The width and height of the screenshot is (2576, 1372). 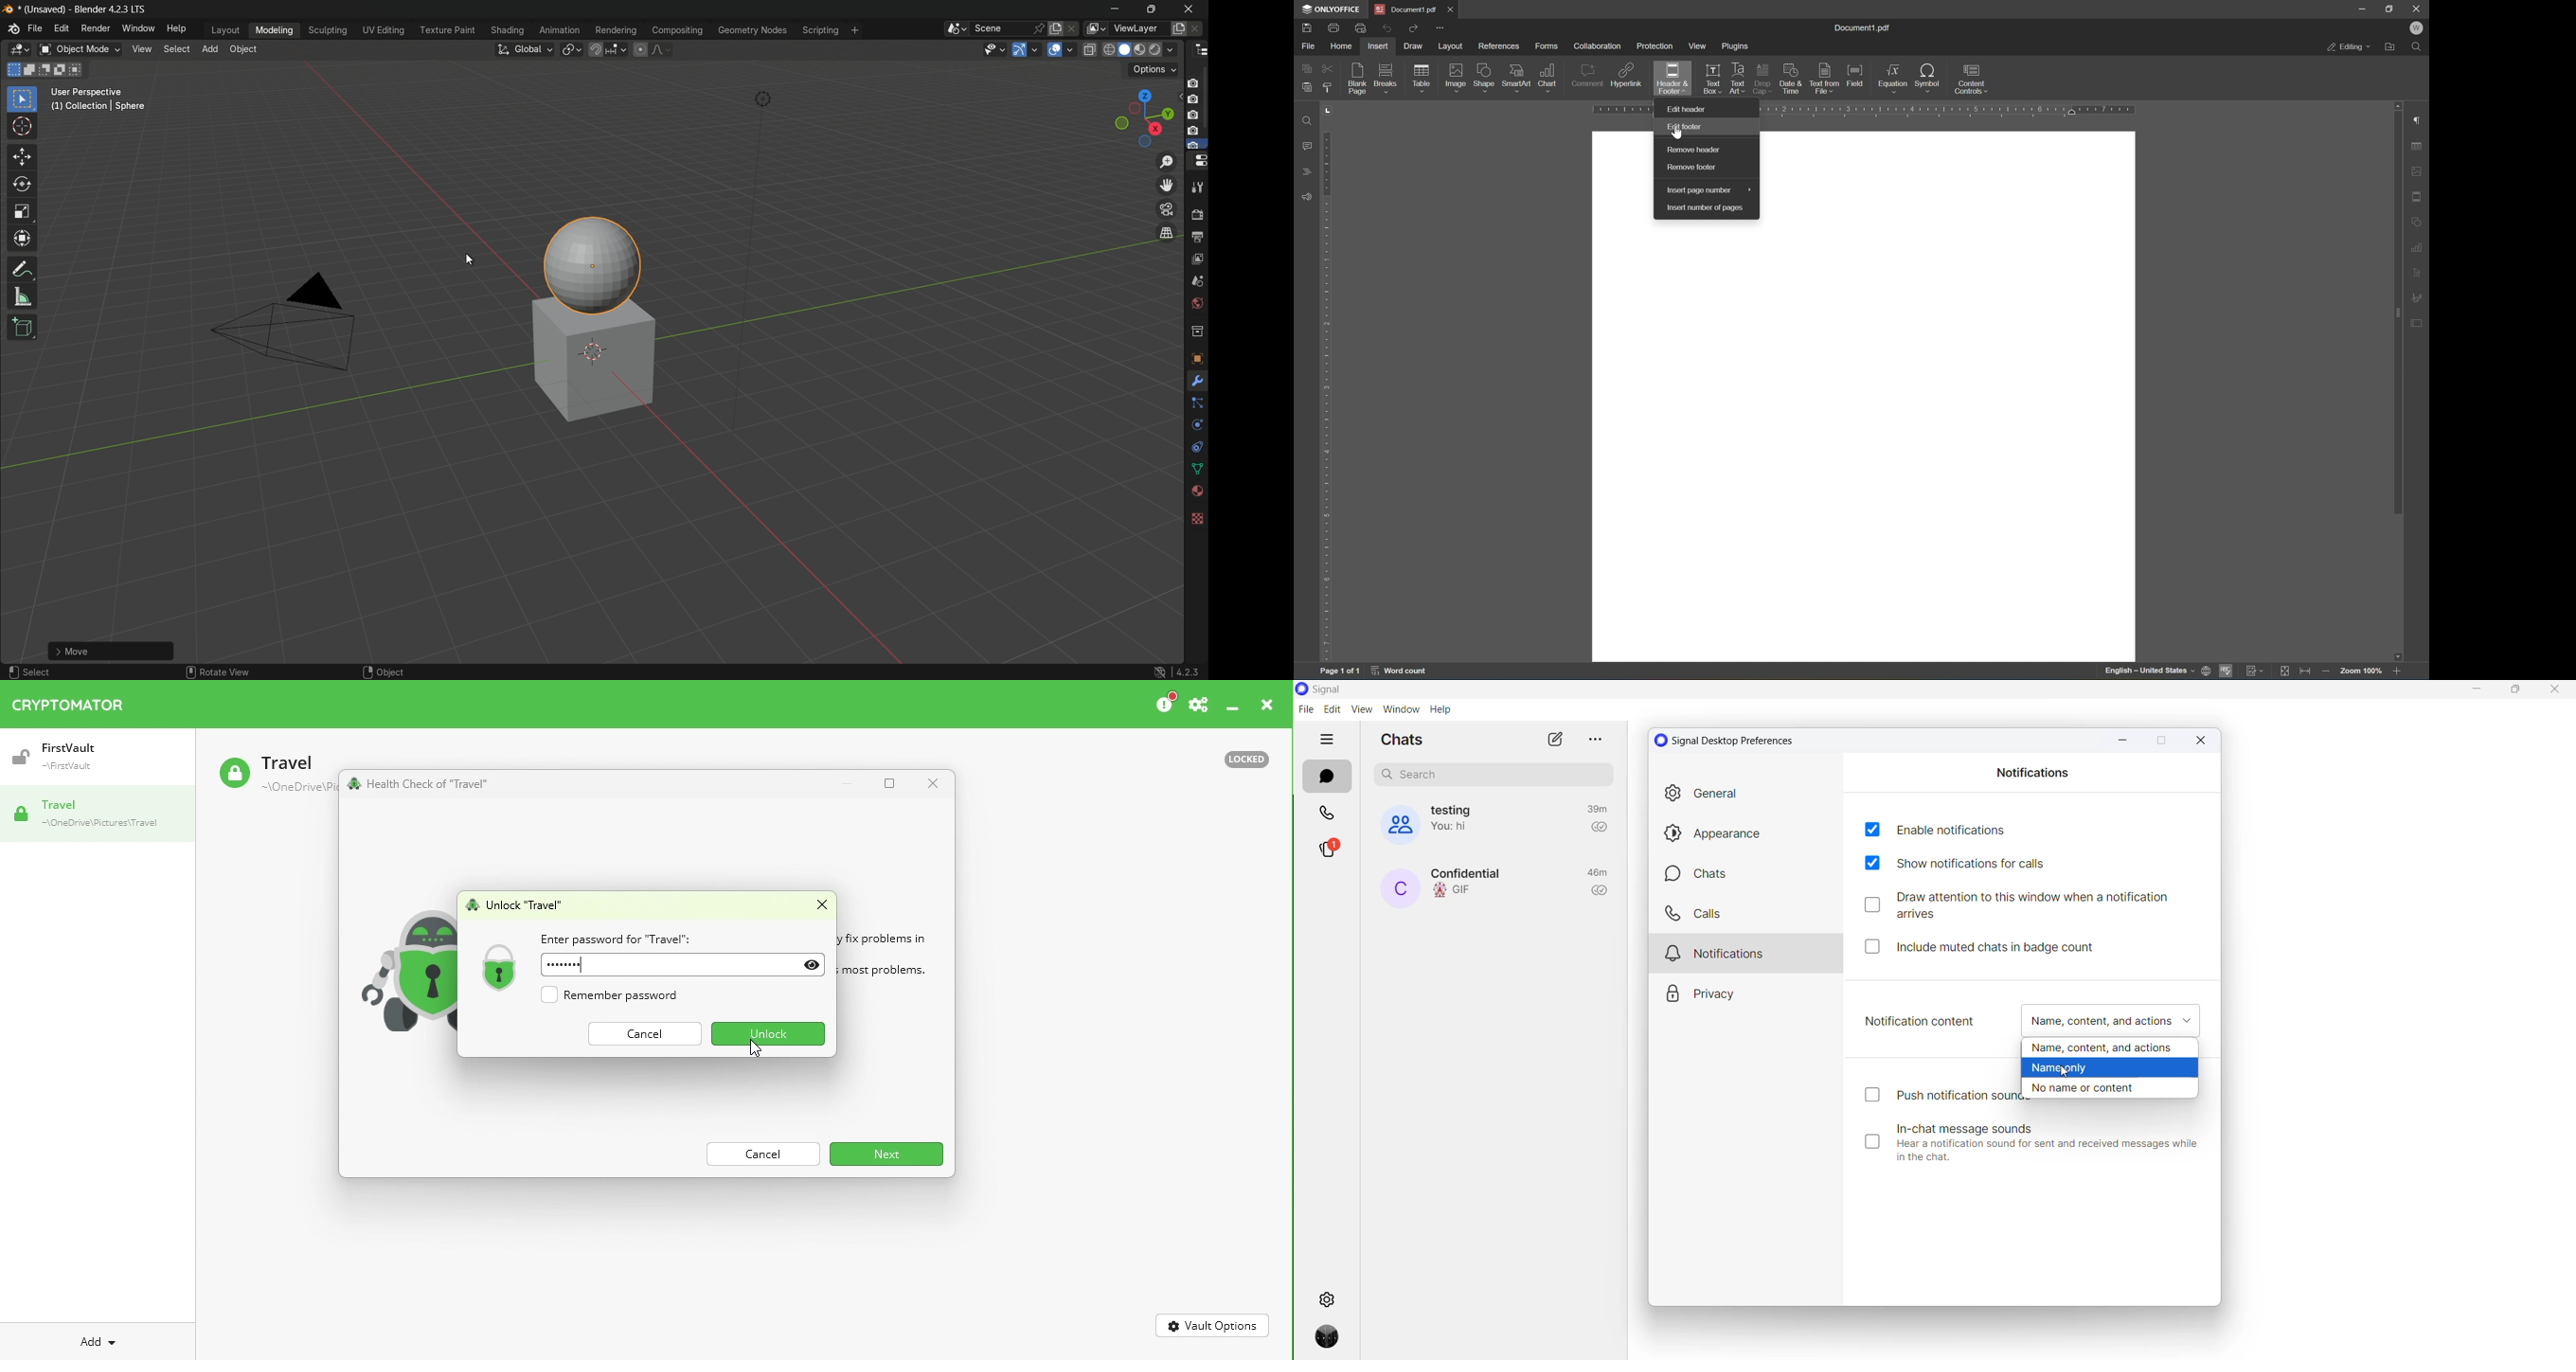 What do you see at coordinates (640, 49) in the screenshot?
I see `proportional editing object` at bounding box center [640, 49].